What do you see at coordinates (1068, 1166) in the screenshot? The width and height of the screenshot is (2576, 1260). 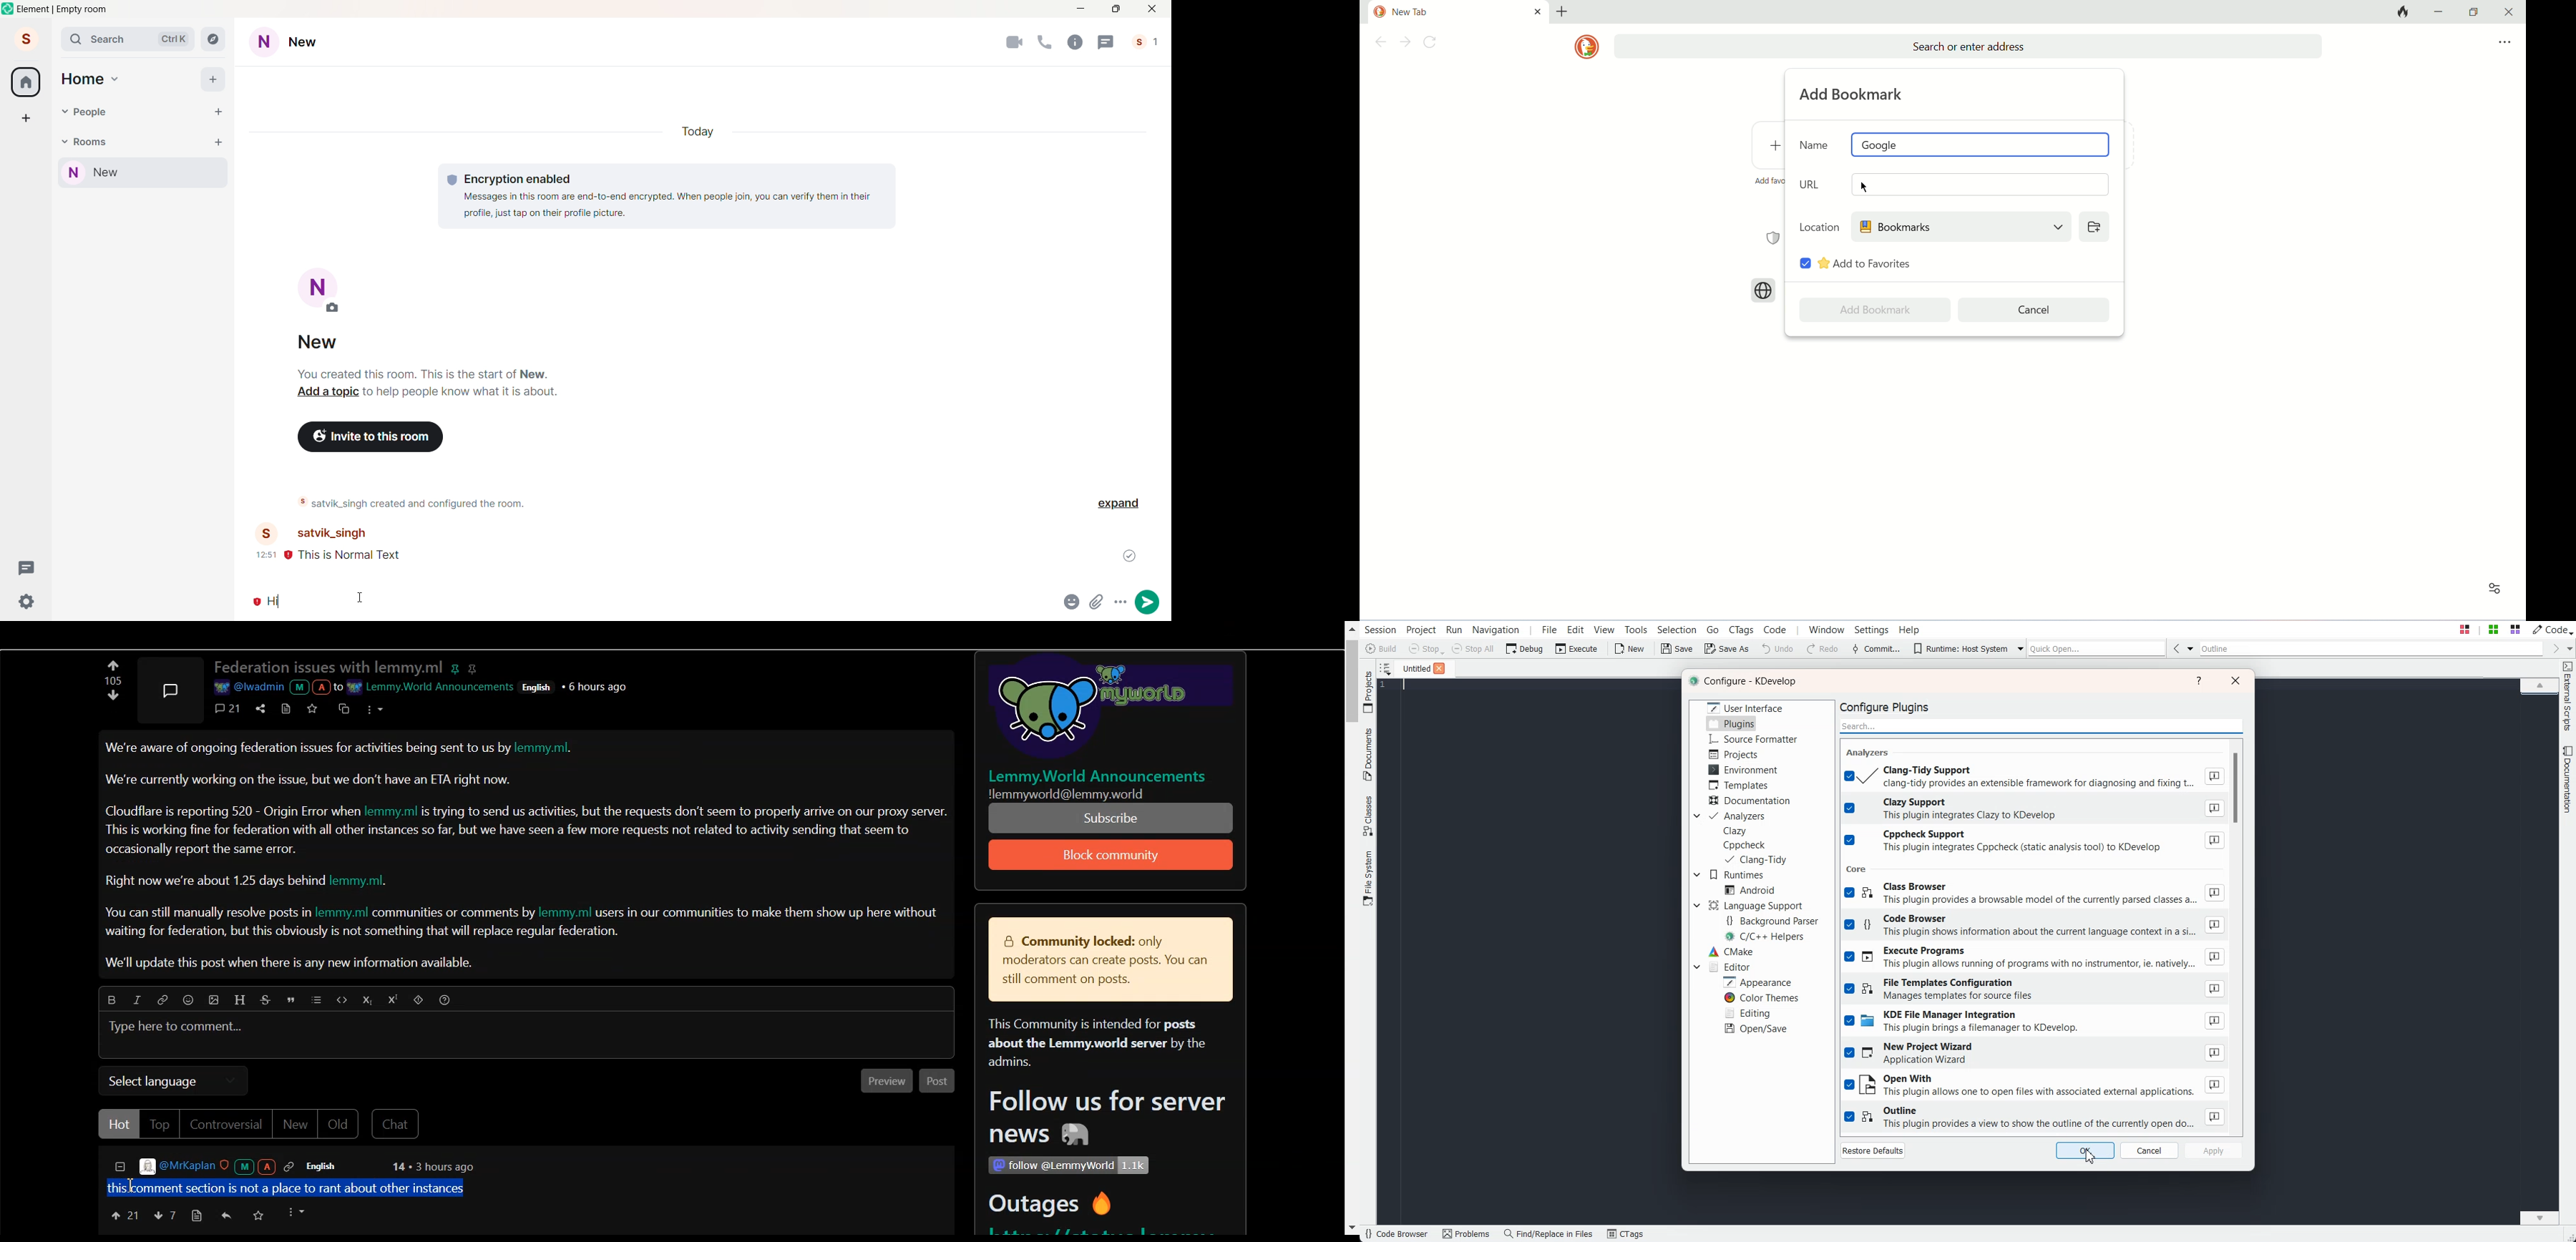 I see `` at bounding box center [1068, 1166].